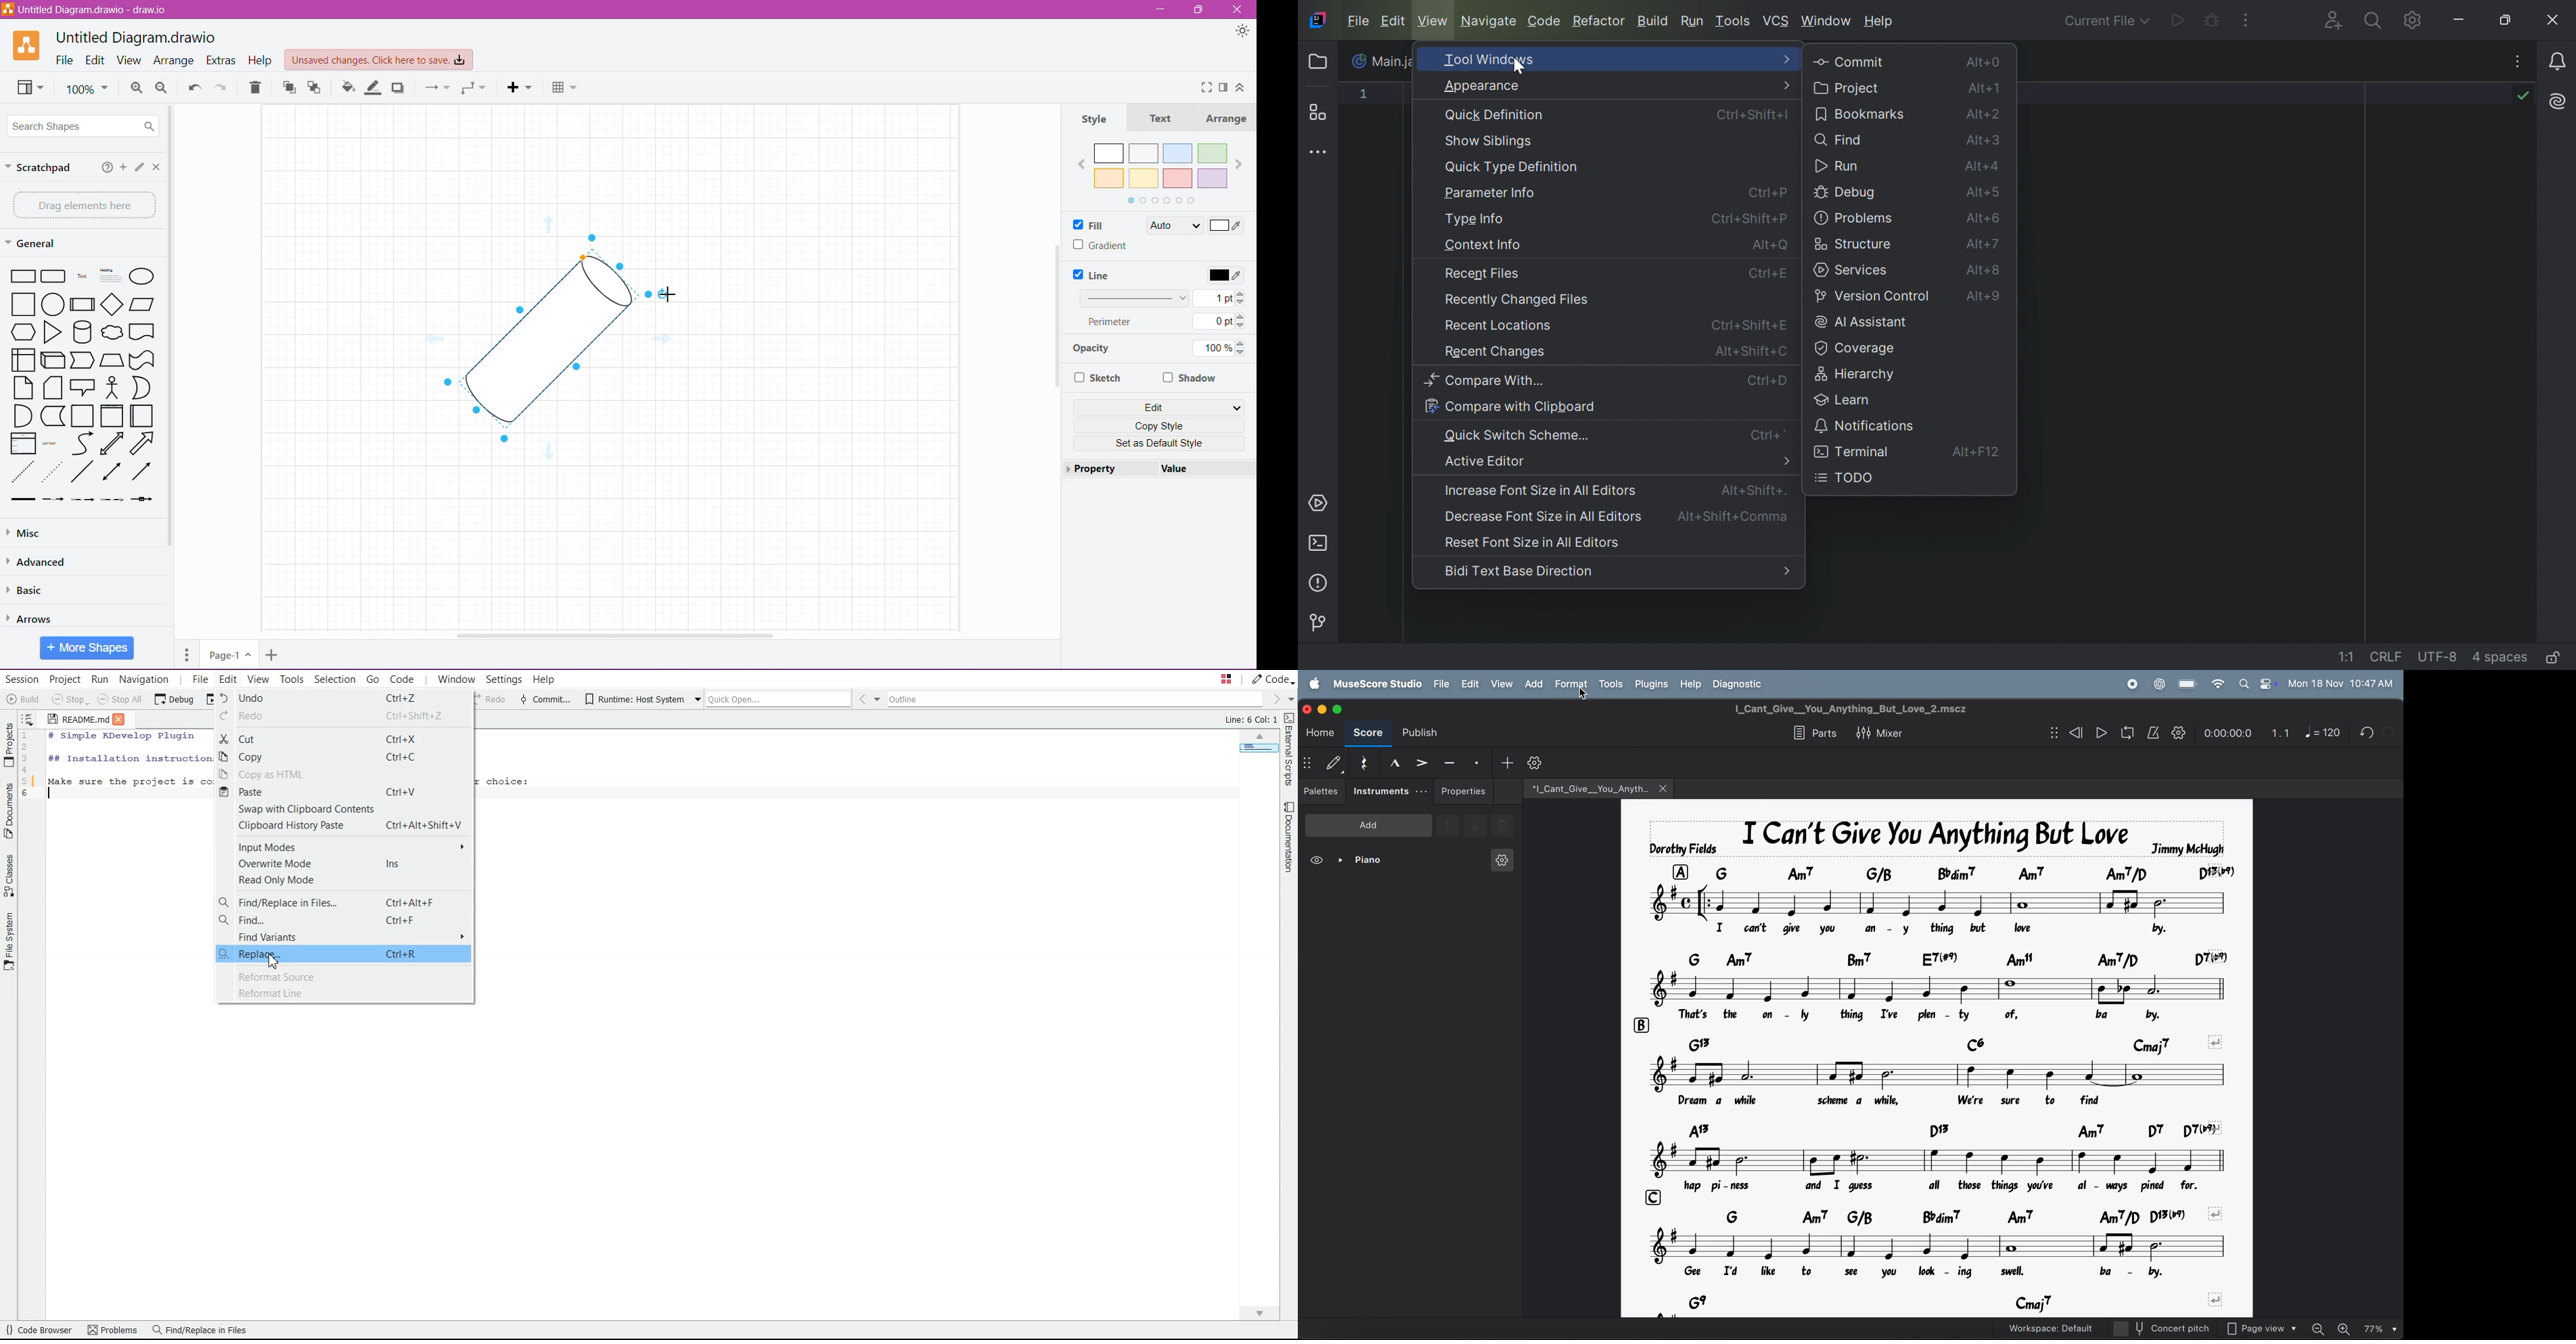 Image resolution: width=2576 pixels, height=1344 pixels. Describe the element at coordinates (2104, 21) in the screenshot. I see `Current File` at that location.